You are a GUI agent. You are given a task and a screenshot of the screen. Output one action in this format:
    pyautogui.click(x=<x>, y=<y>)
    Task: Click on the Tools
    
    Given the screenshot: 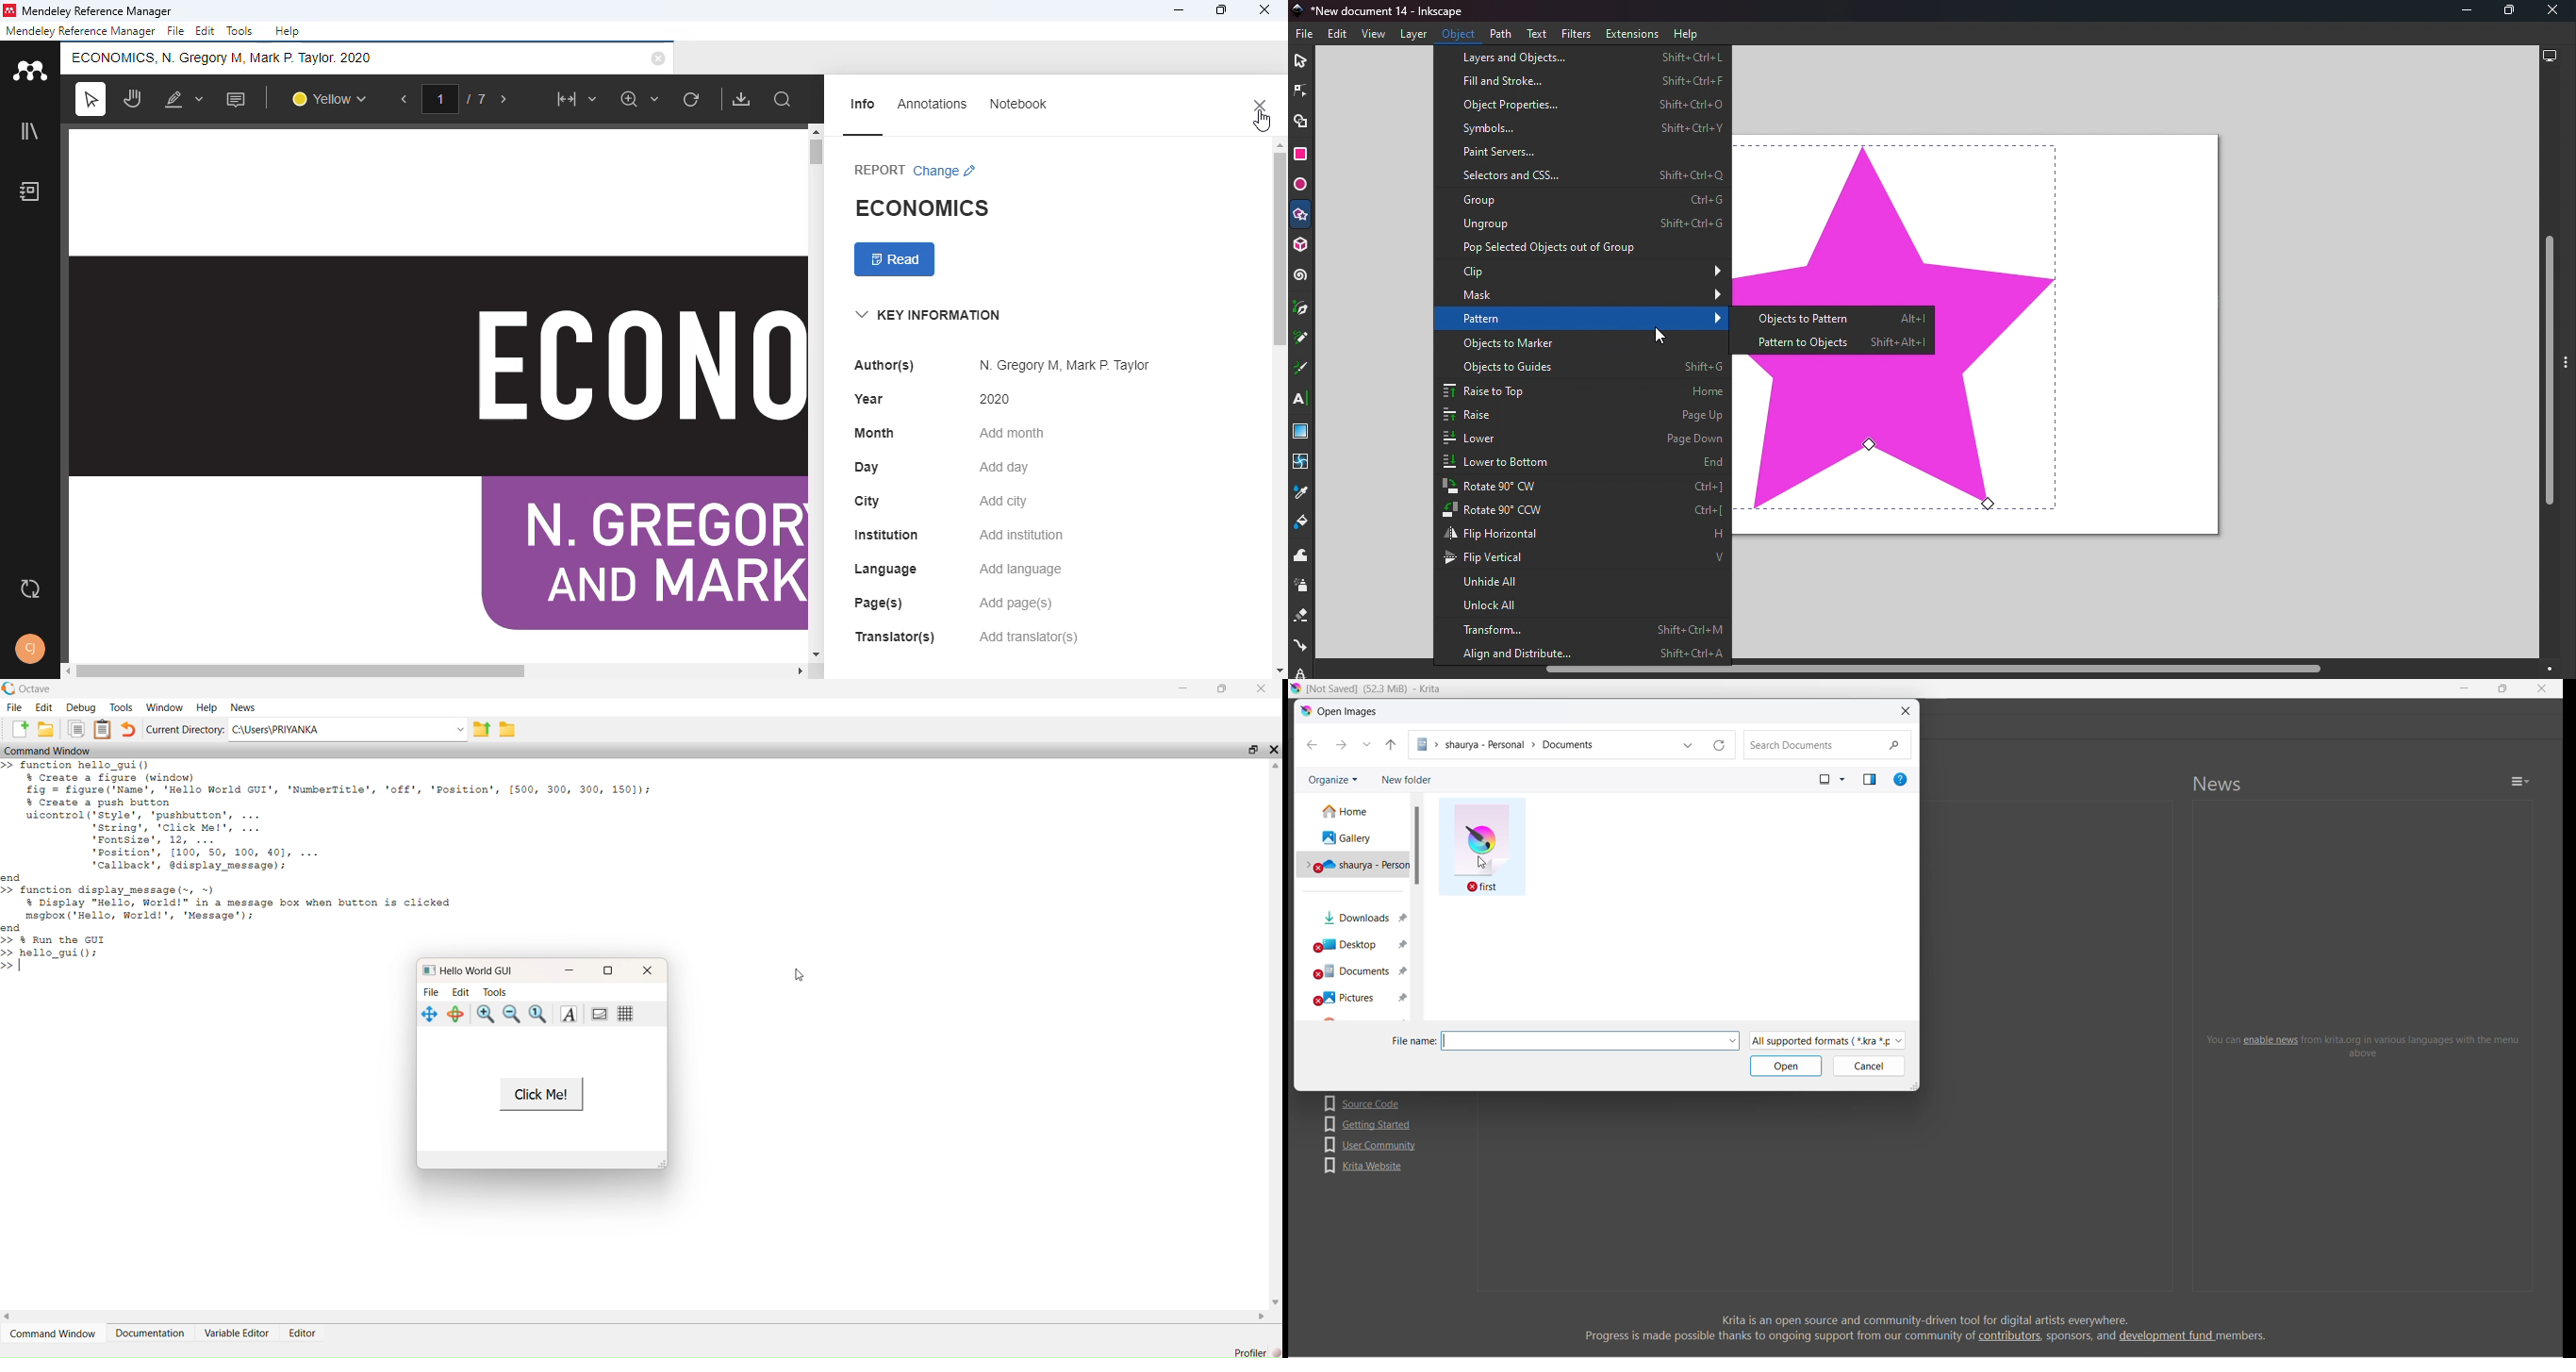 What is the action you would take?
    pyautogui.click(x=499, y=991)
    